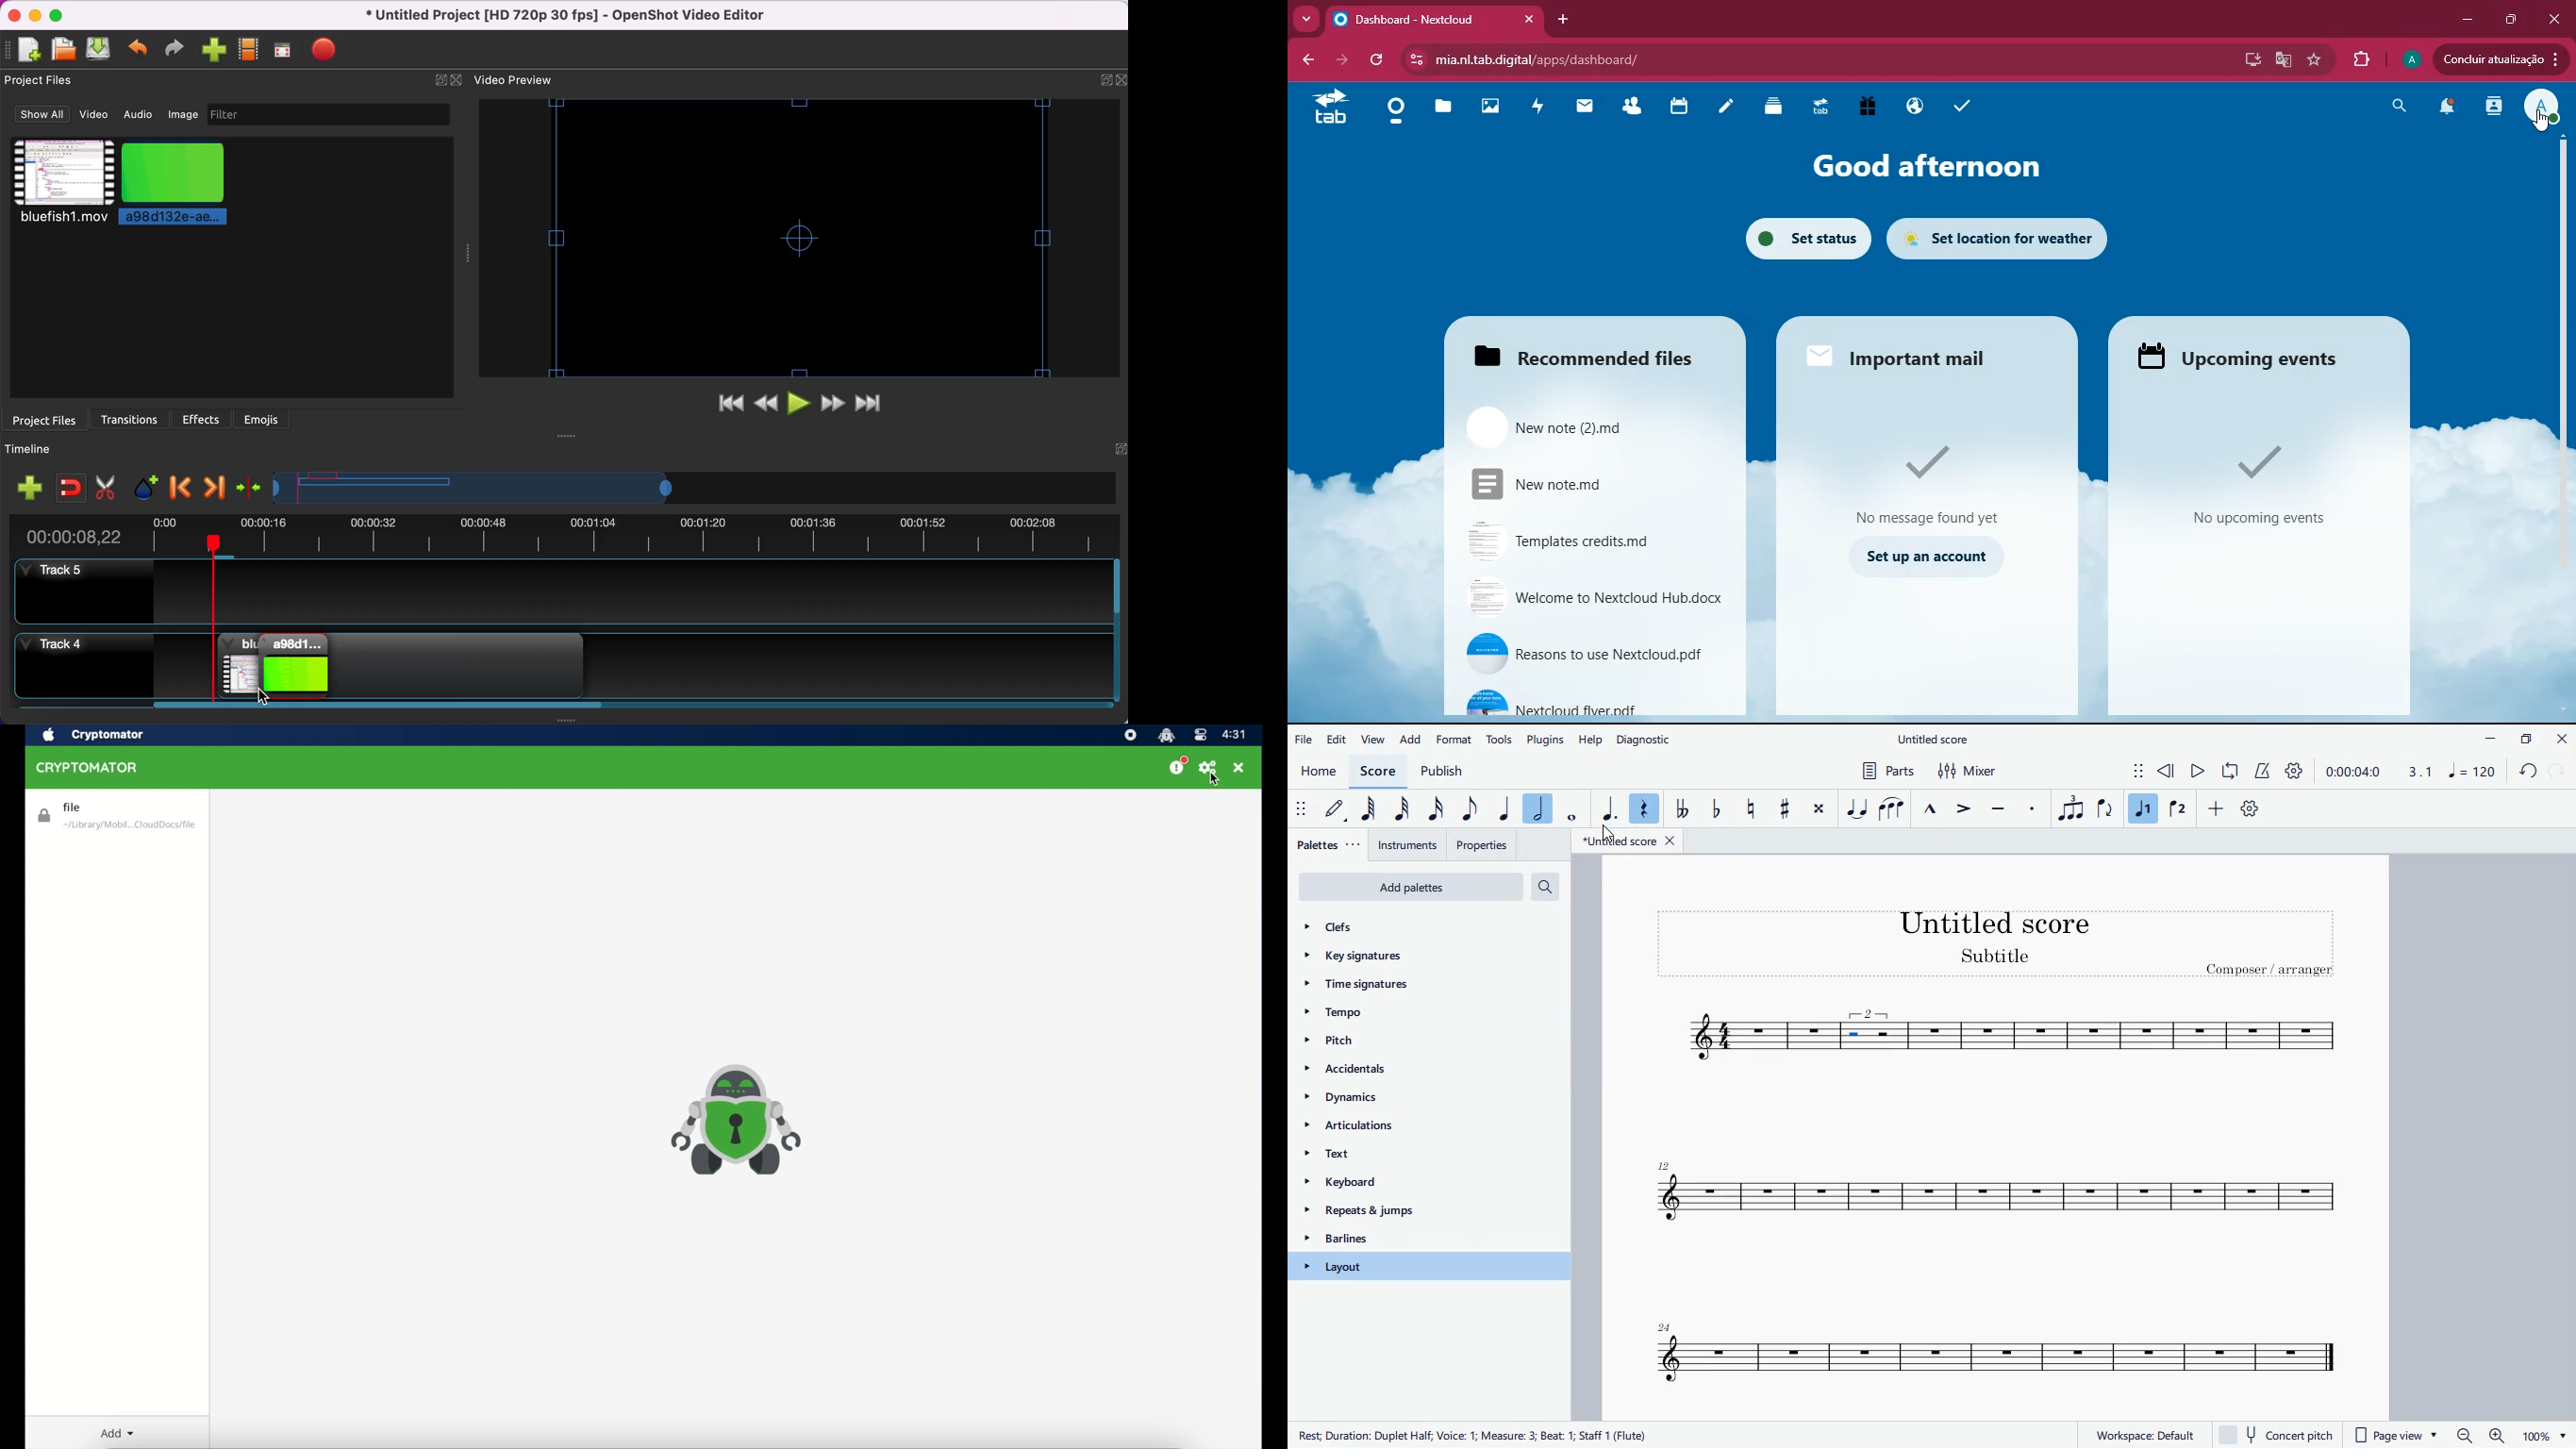  I want to click on page zoom level, so click(2544, 1437).